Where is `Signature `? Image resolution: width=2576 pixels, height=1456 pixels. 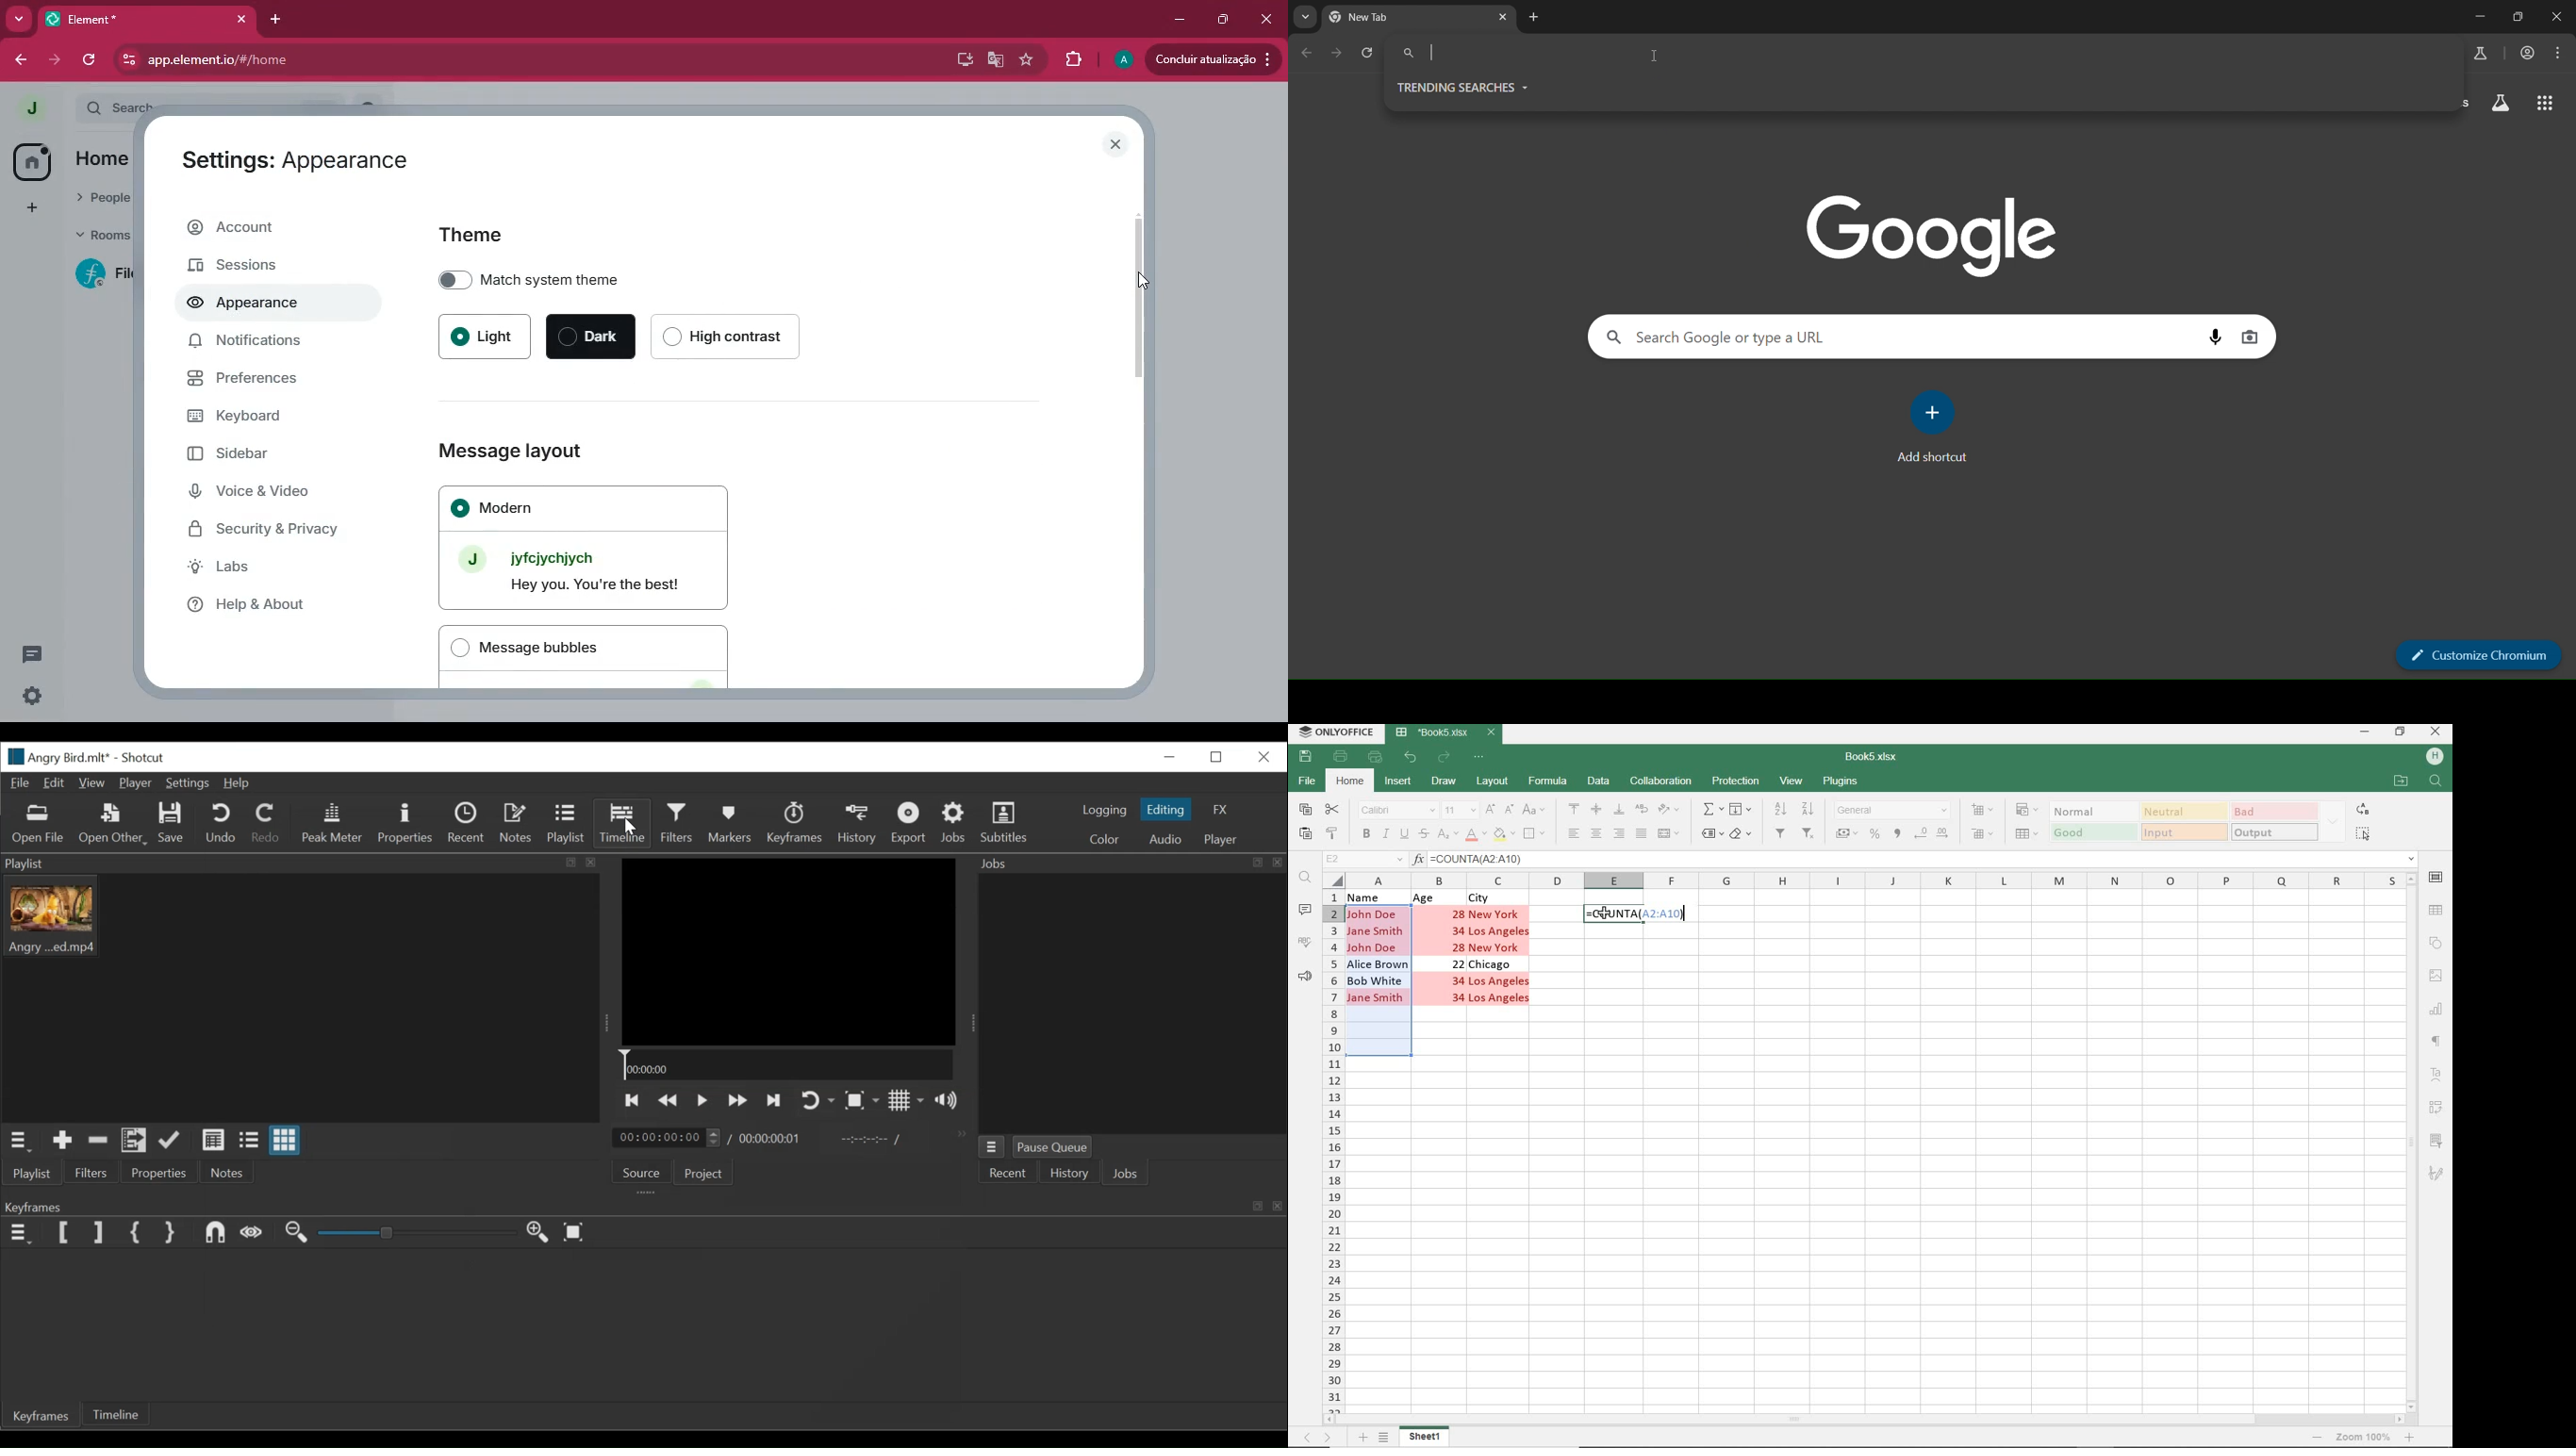
Signature  is located at coordinates (2437, 1175).